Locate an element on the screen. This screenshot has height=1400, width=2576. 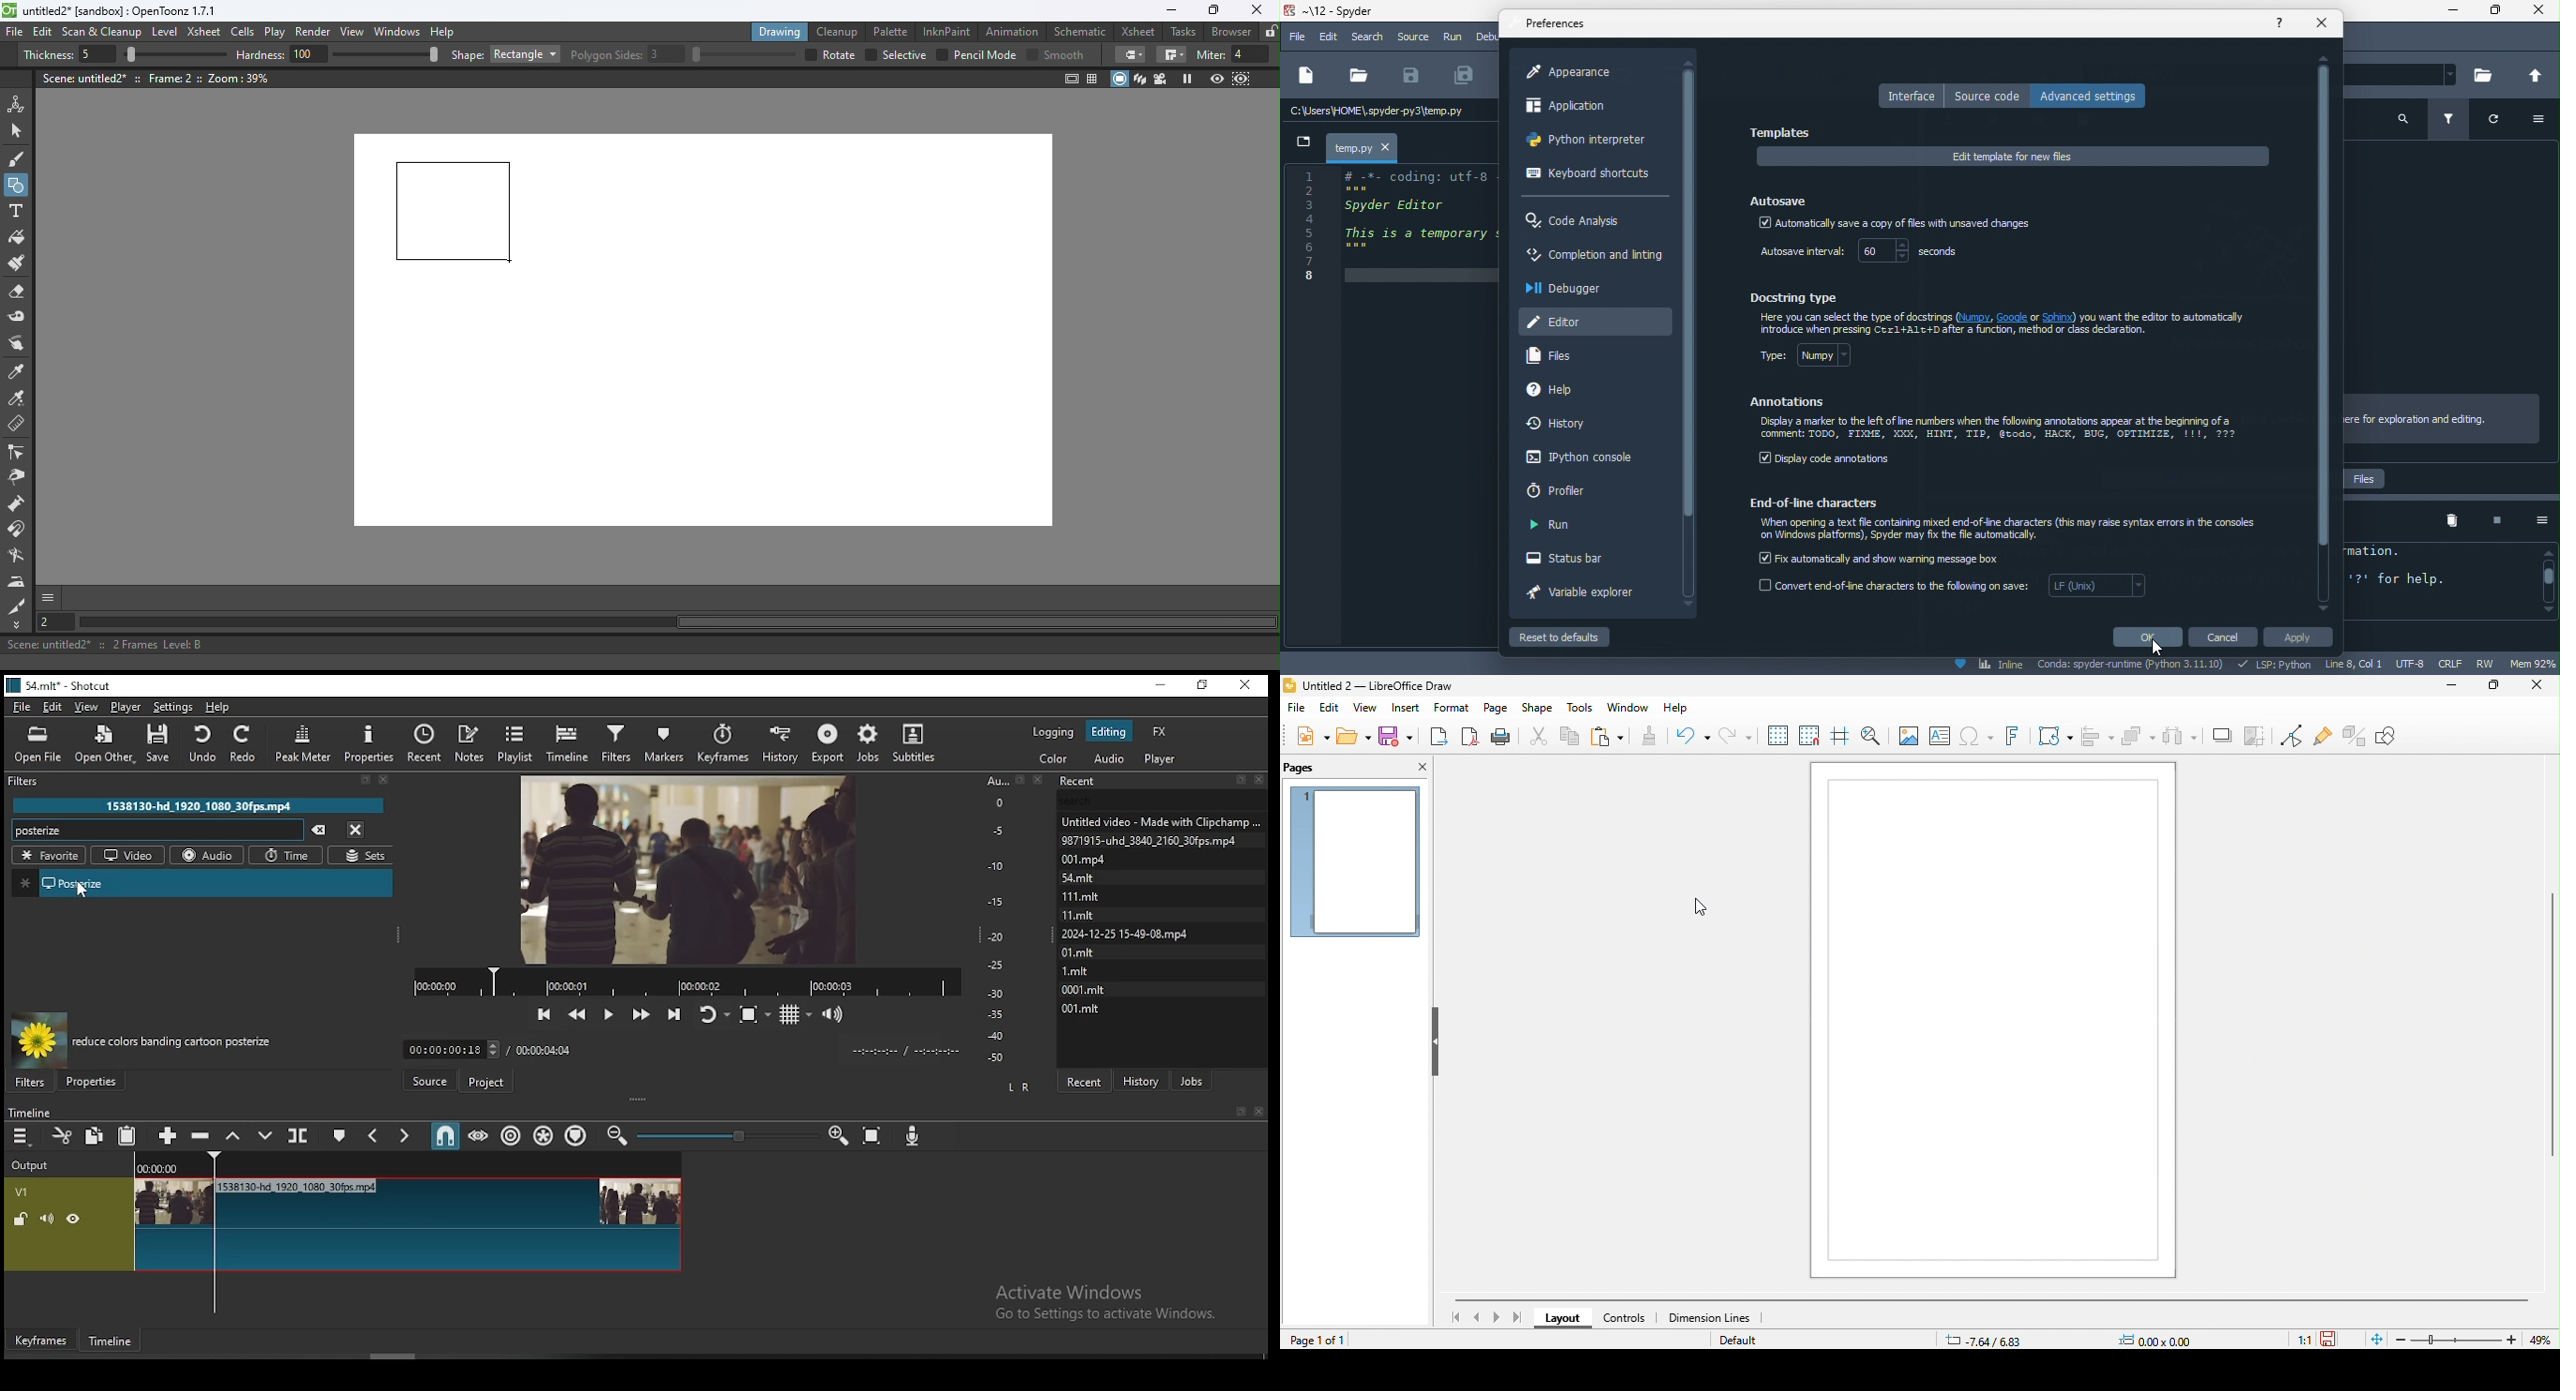
arrange is located at coordinates (2138, 737).